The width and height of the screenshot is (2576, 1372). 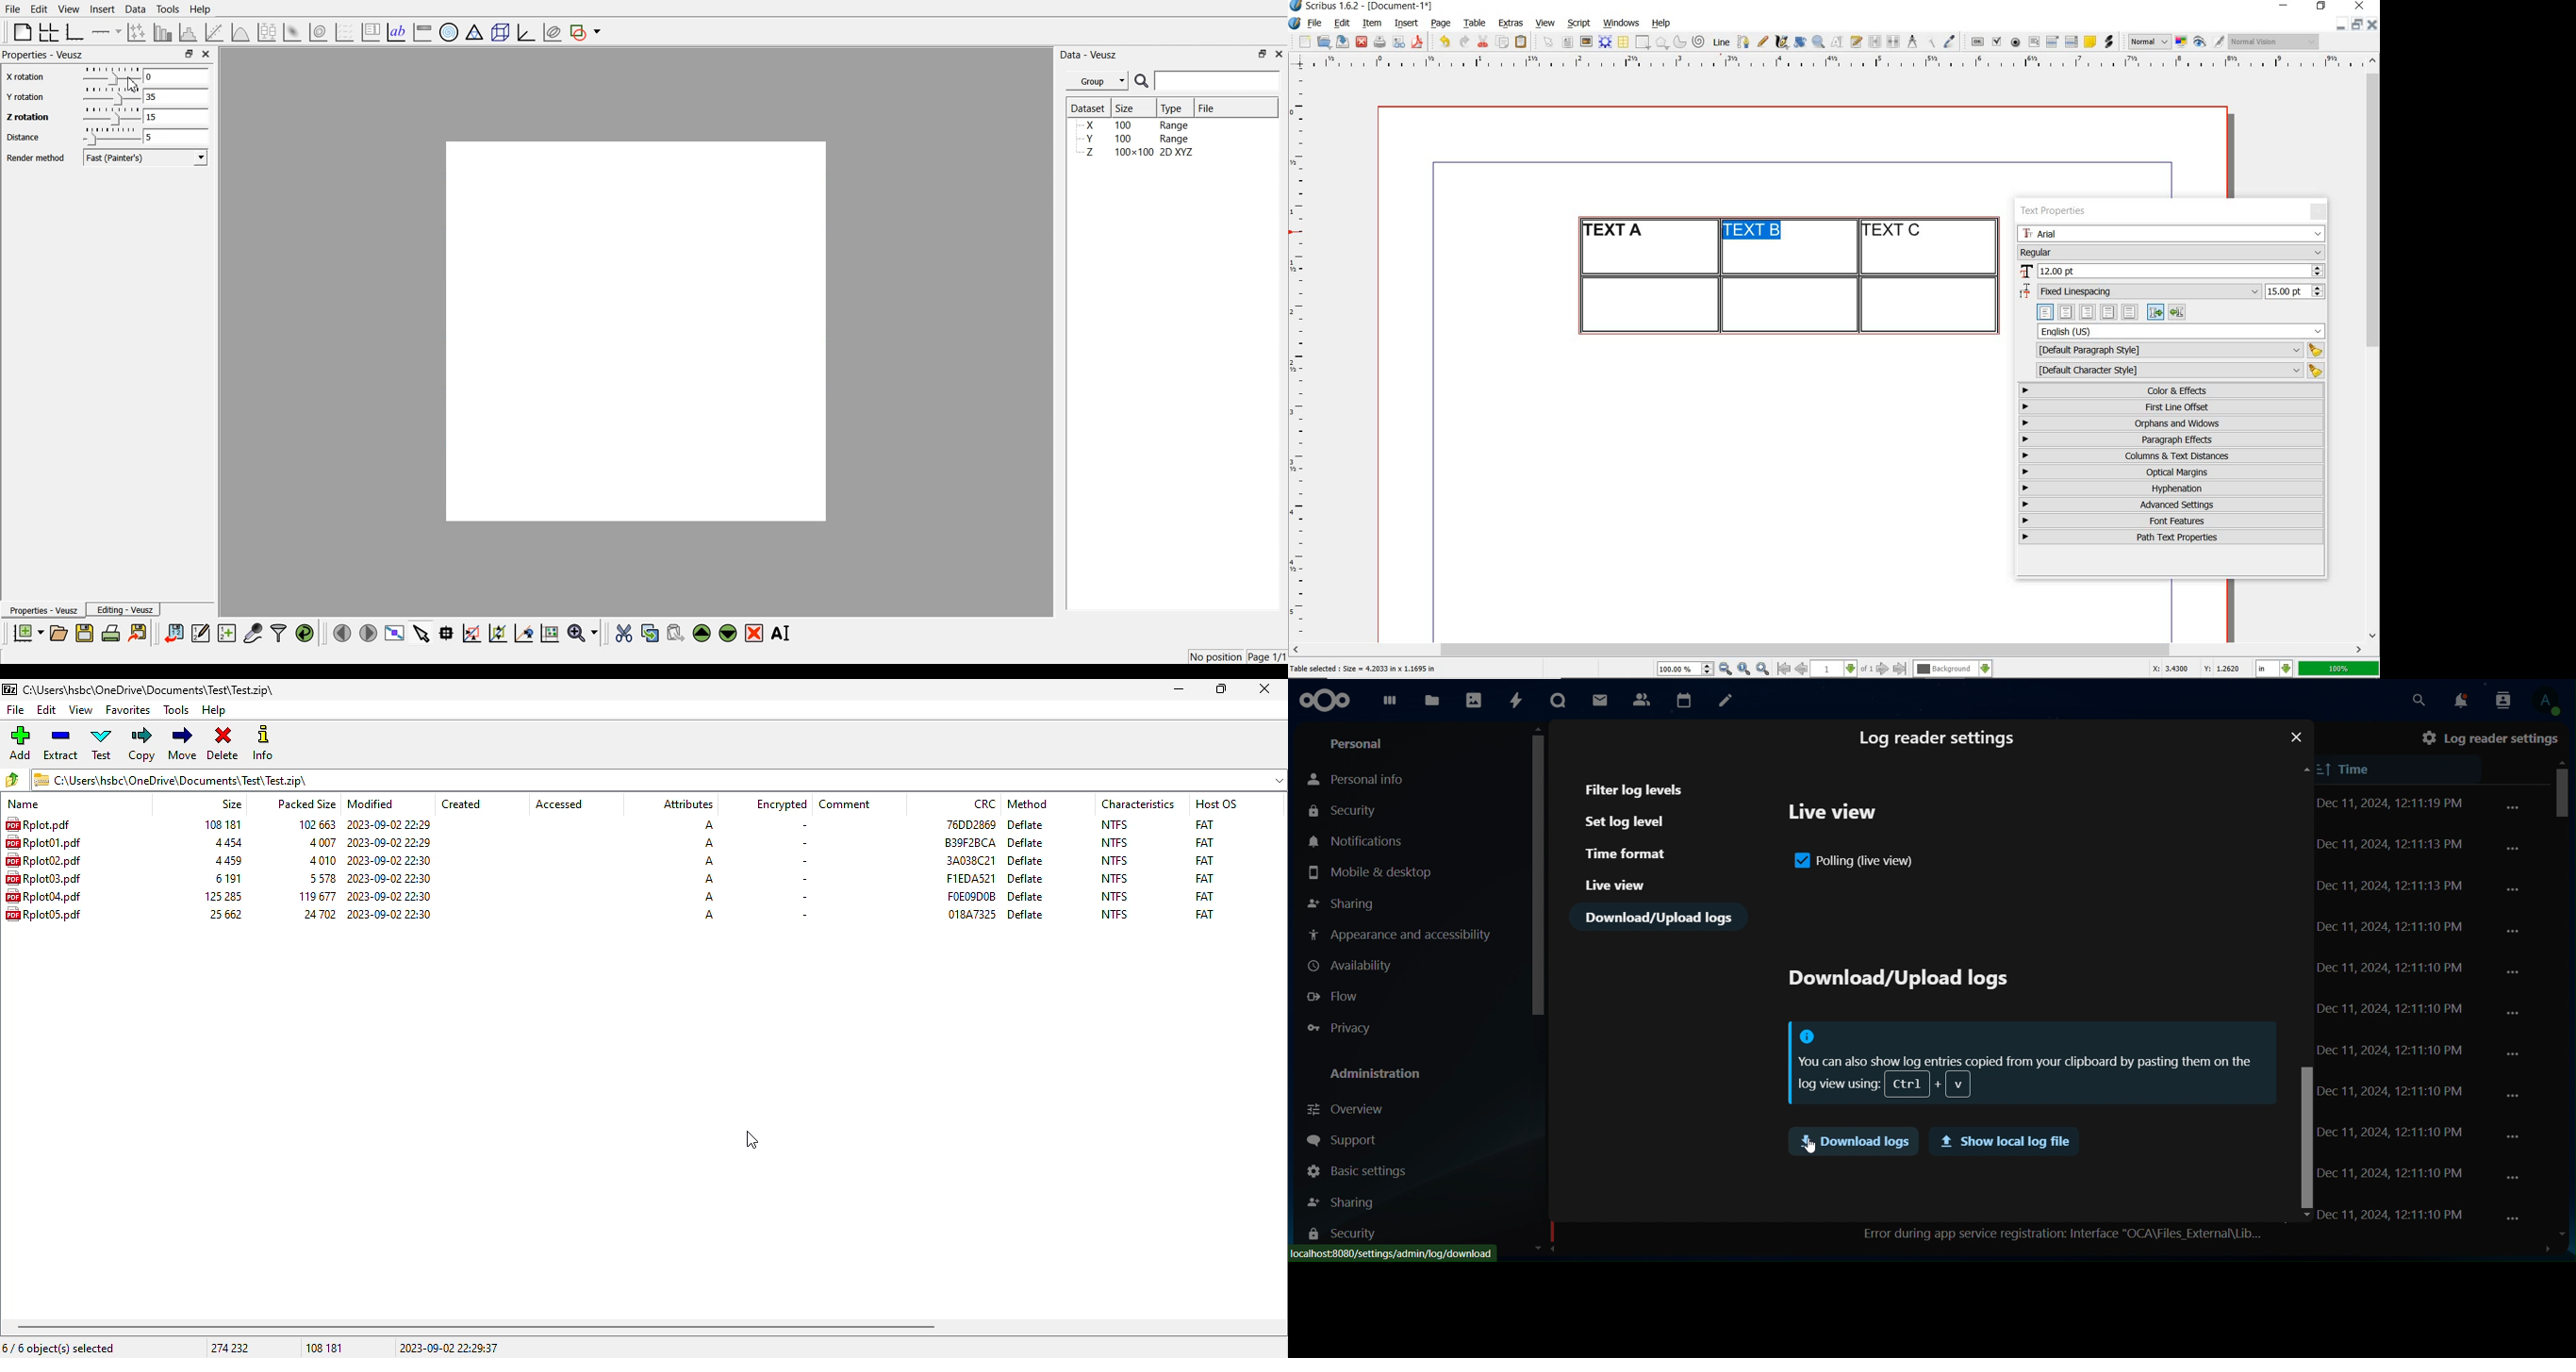 What do you see at coordinates (1237, 657) in the screenshot?
I see `No position Page 1/1` at bounding box center [1237, 657].